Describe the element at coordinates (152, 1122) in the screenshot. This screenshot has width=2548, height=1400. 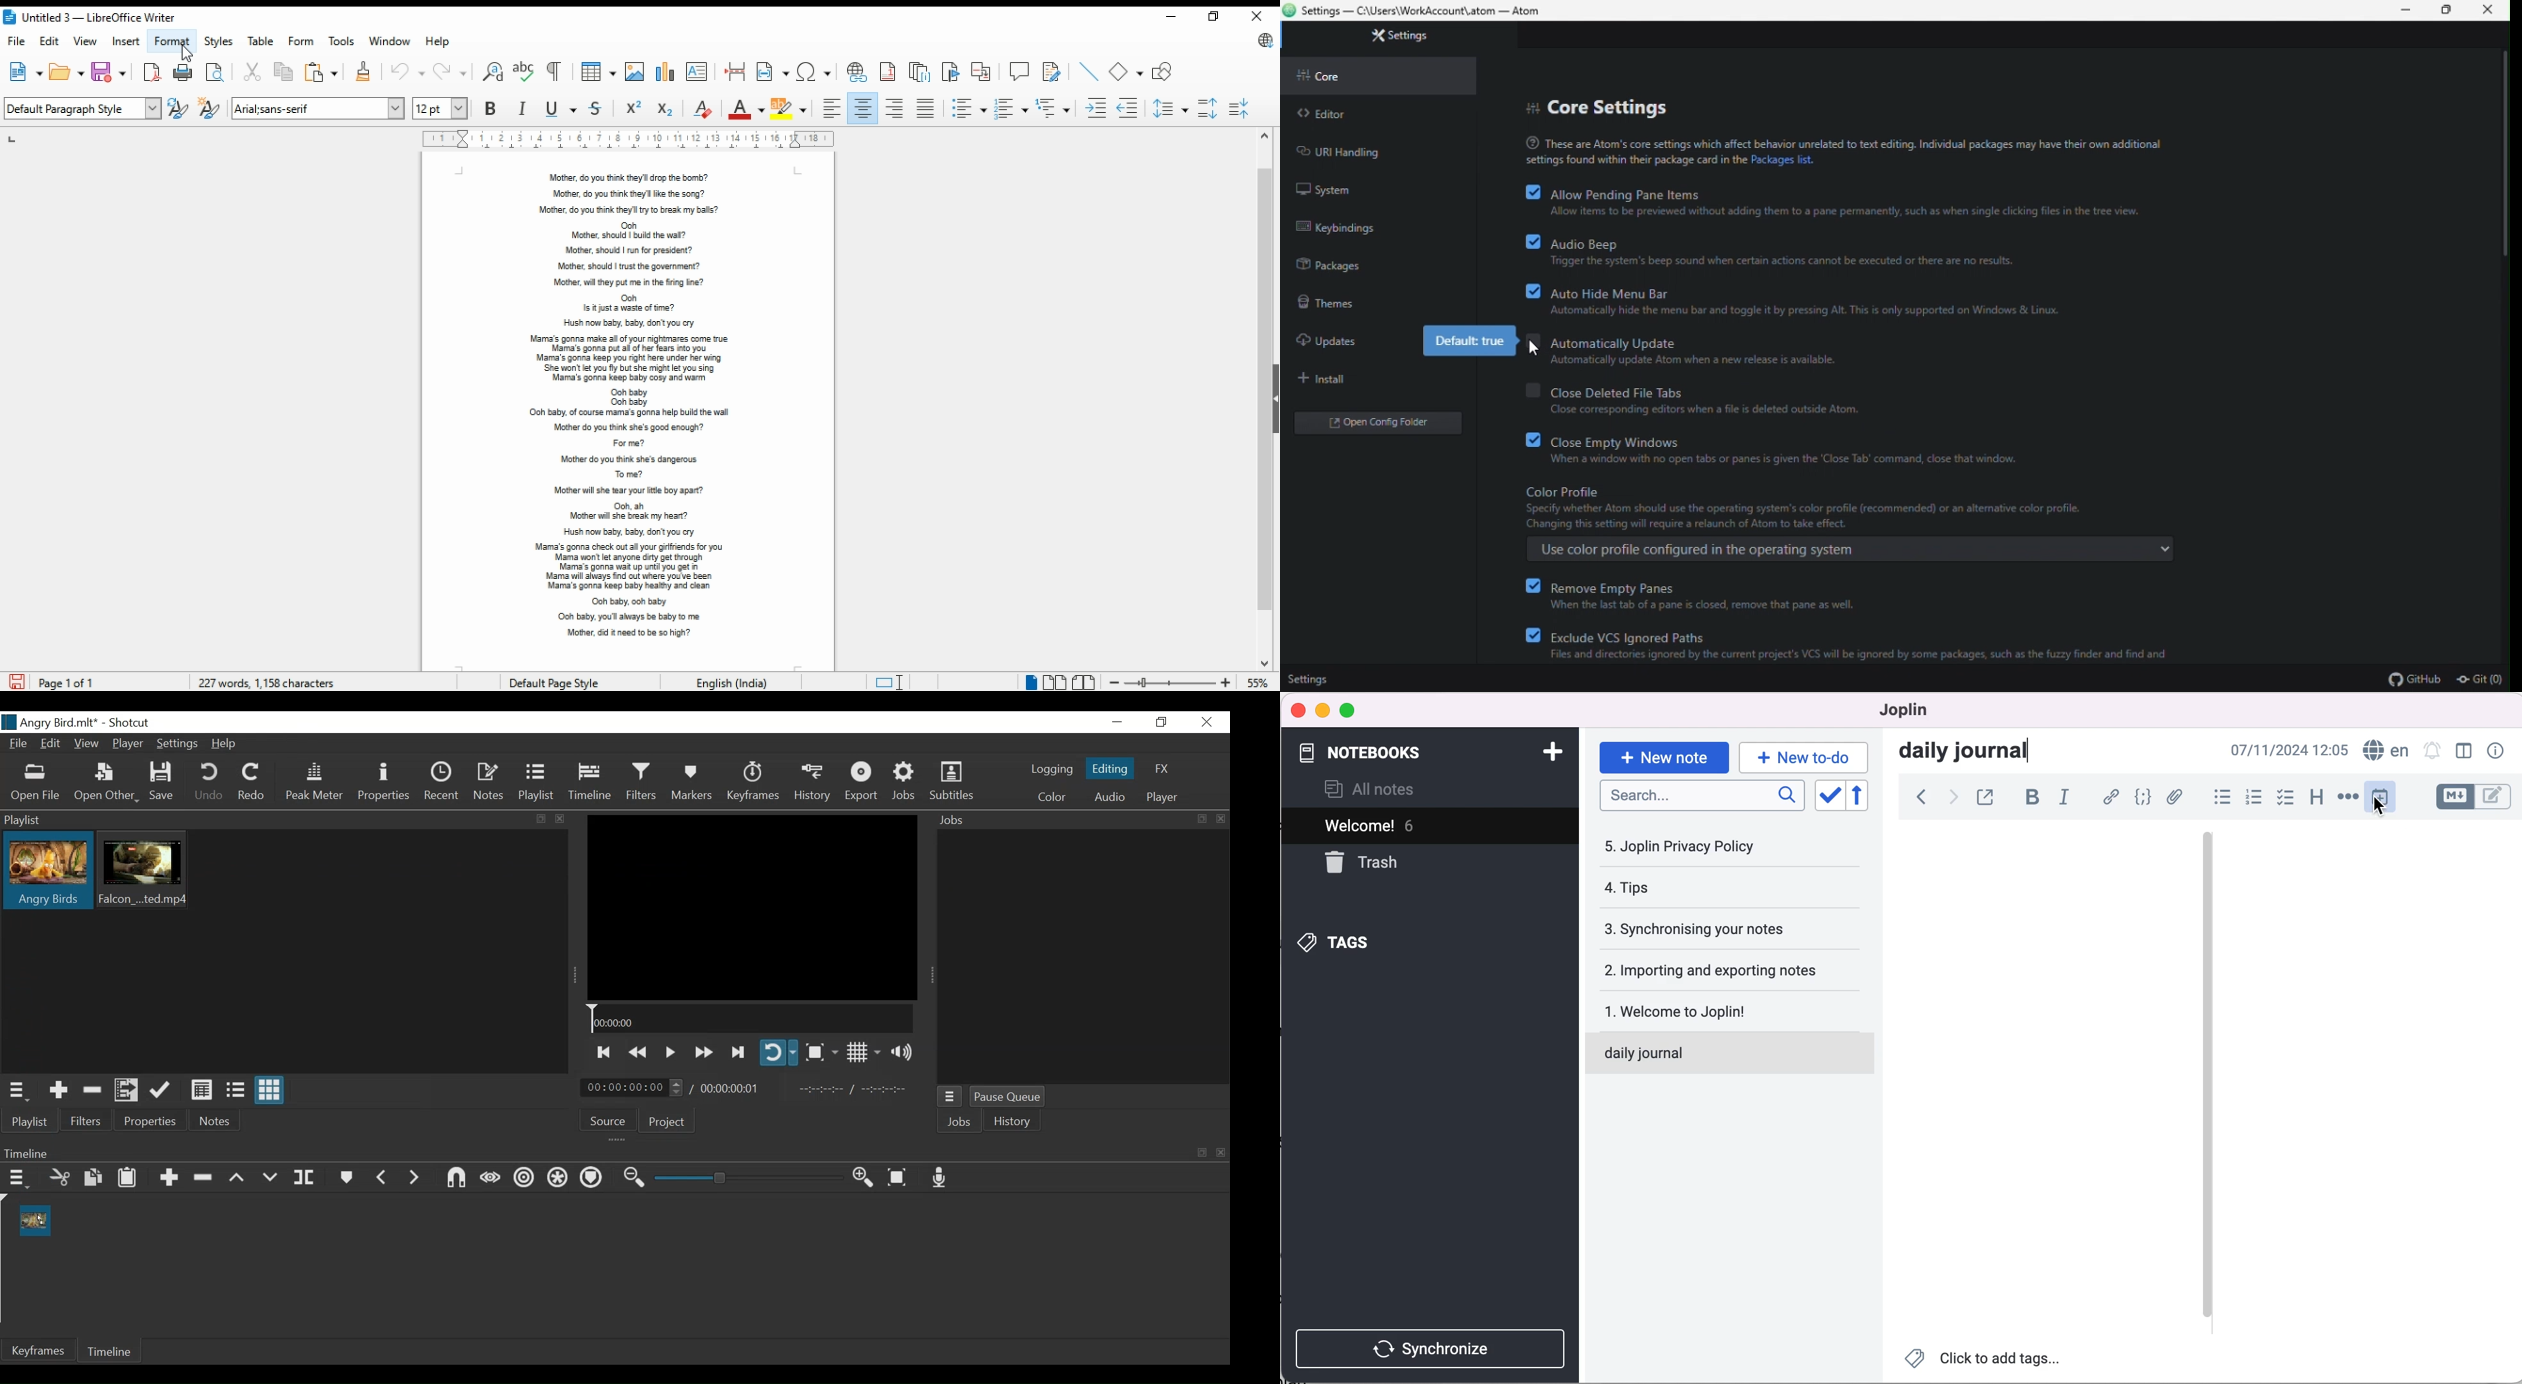
I see `Properties` at that location.